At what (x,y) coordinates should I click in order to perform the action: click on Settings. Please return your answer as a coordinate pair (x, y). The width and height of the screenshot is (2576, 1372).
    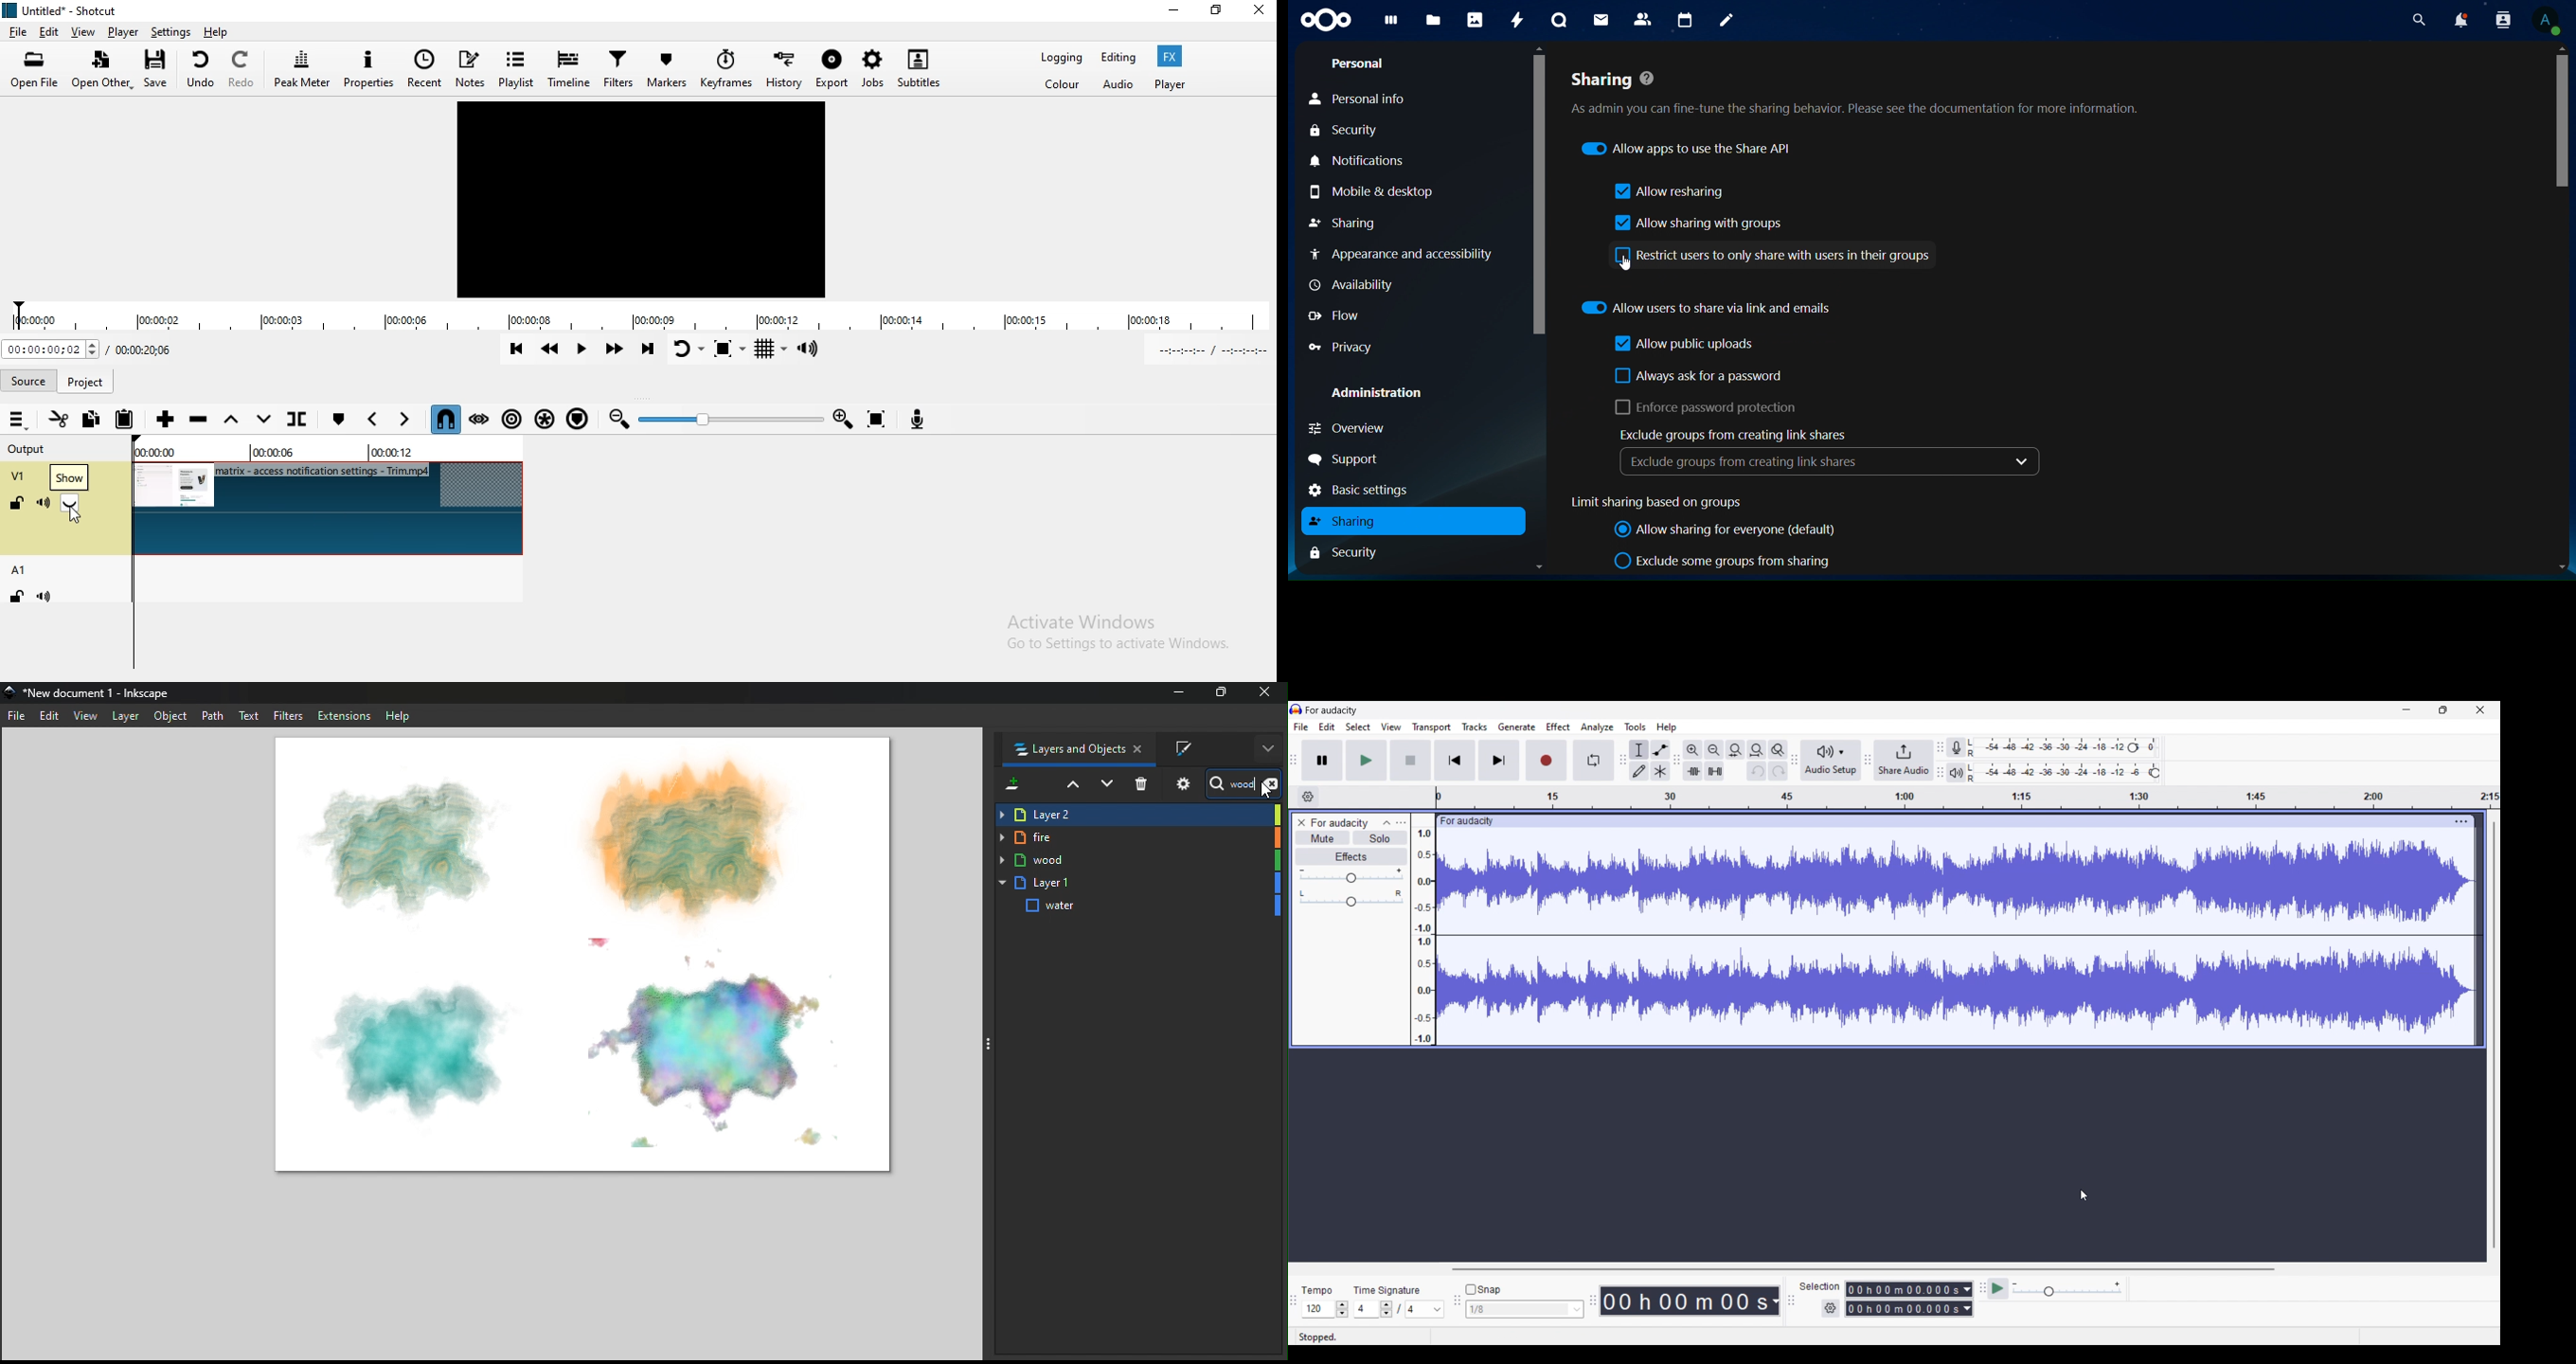
    Looking at the image, I should click on (174, 30).